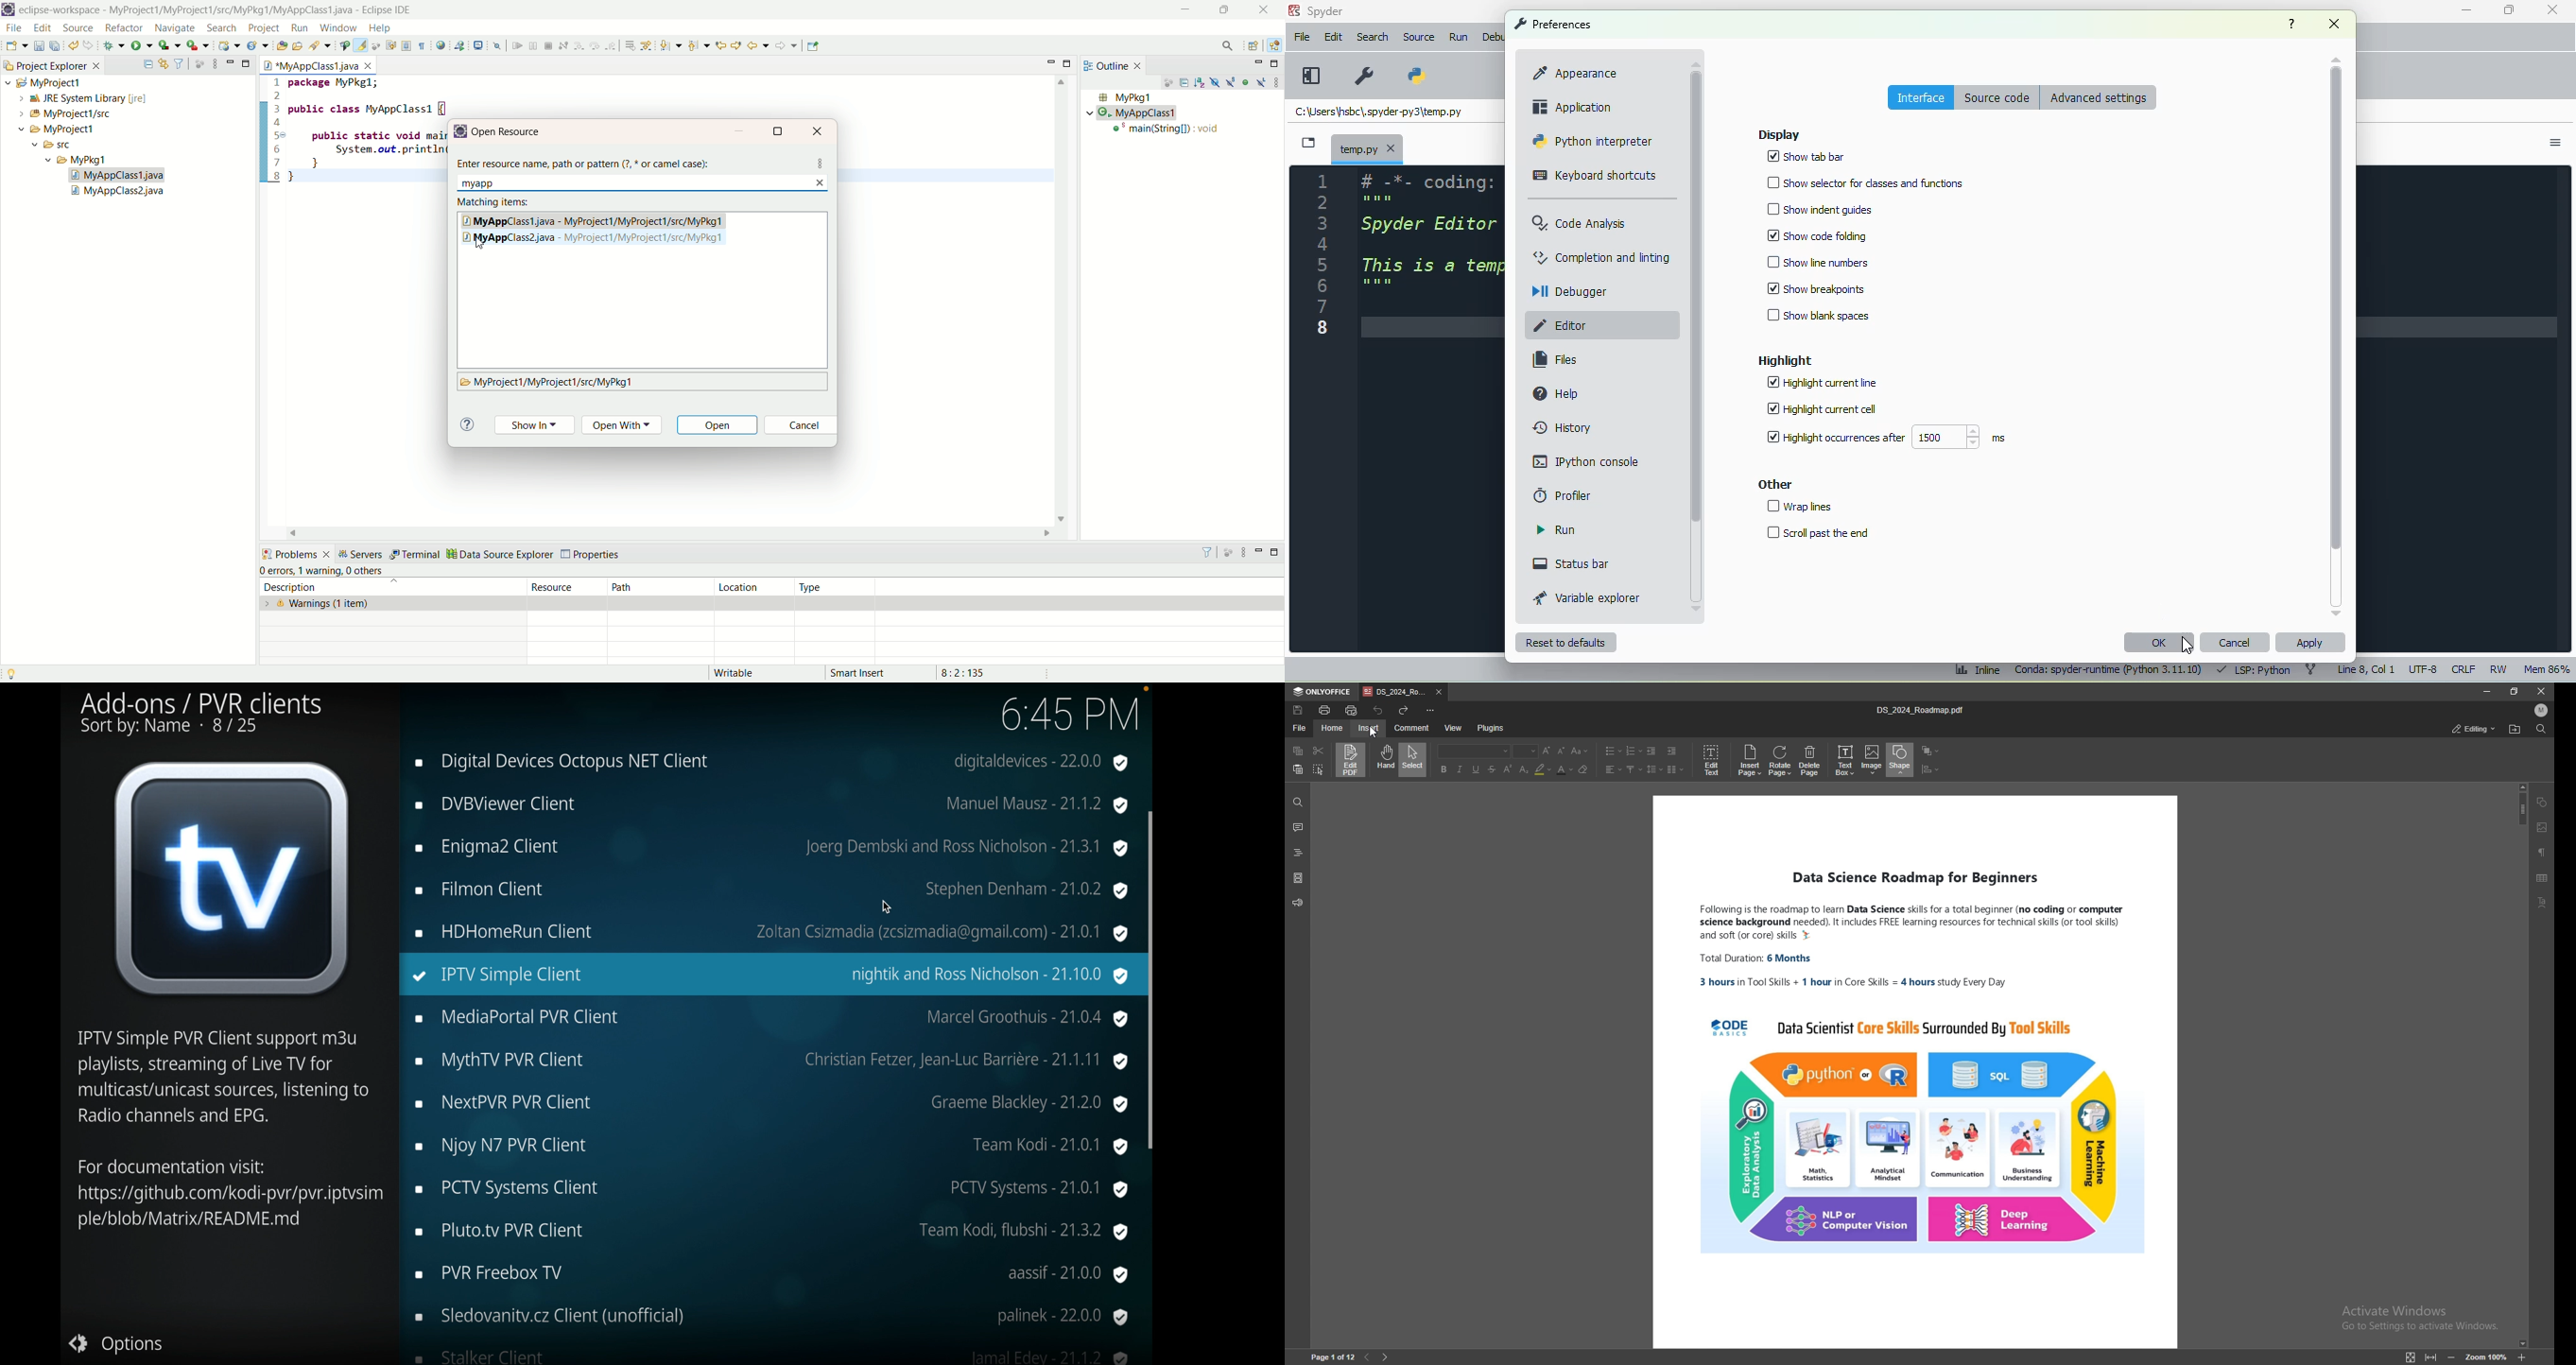  What do you see at coordinates (596, 220) in the screenshot?
I see `J MyAppClass1.java - MyProject1/MyProject1/src/MyPkg1` at bounding box center [596, 220].